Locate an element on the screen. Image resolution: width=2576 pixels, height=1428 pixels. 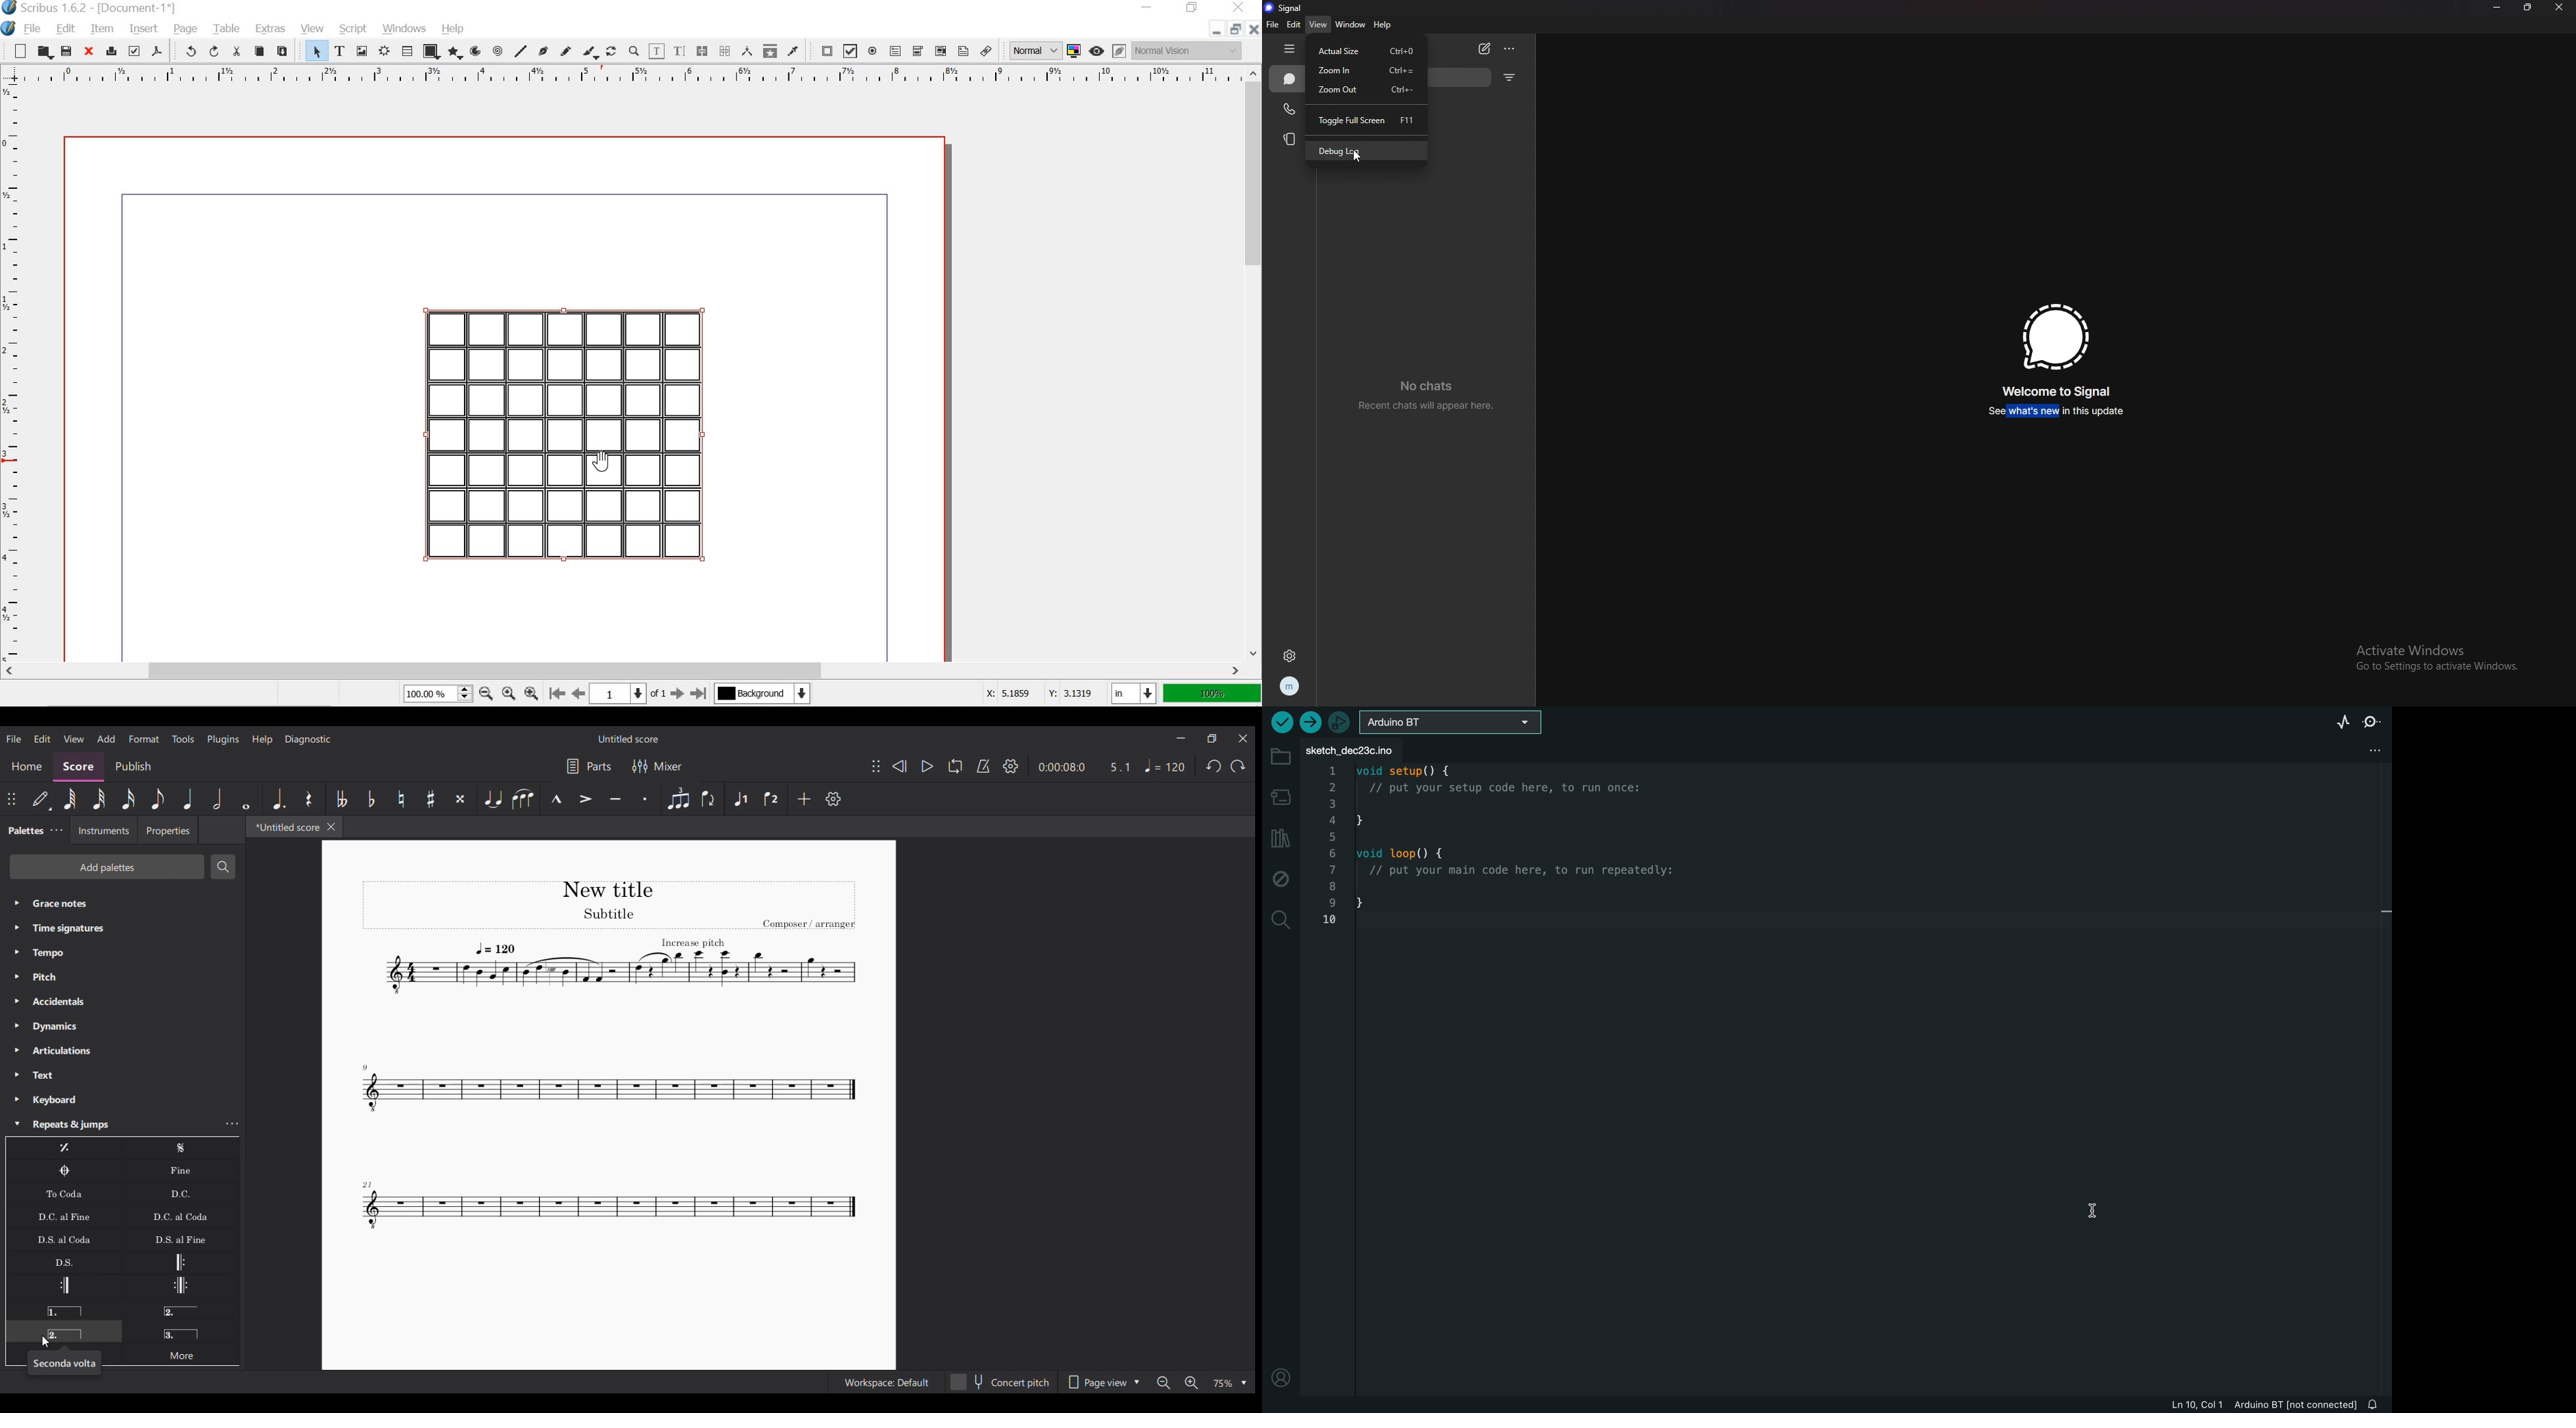
rotate item is located at coordinates (610, 51).